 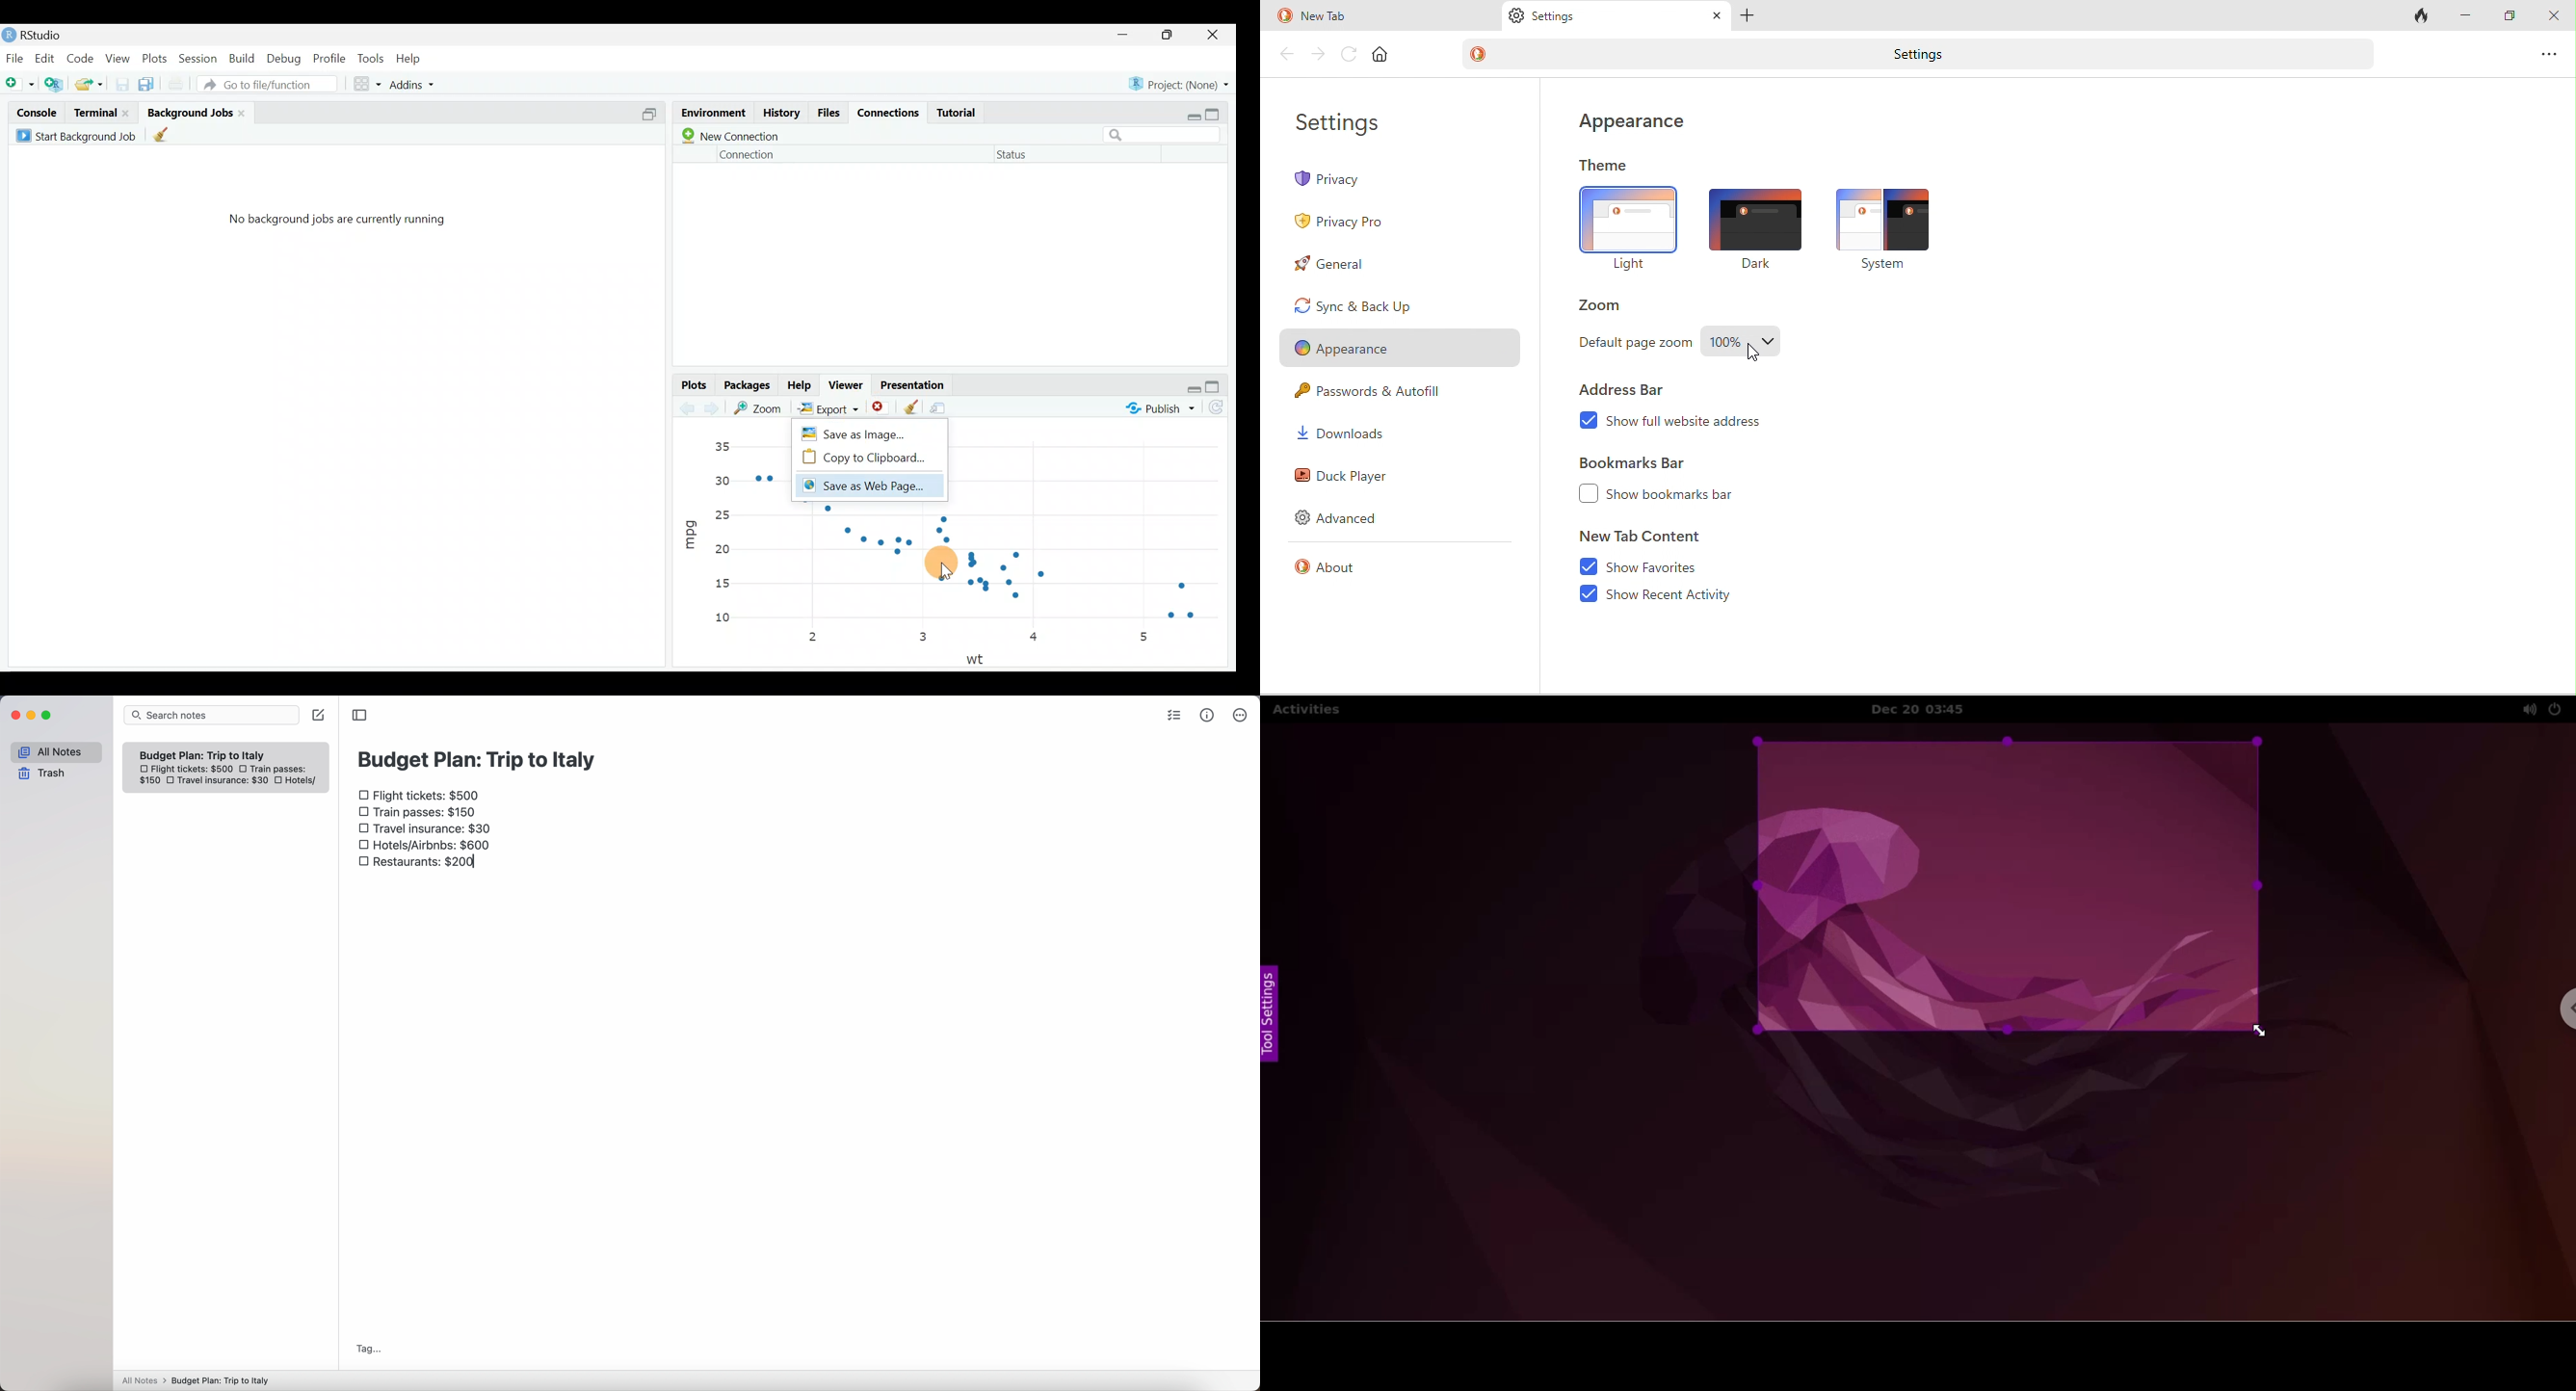 What do you see at coordinates (35, 112) in the screenshot?
I see `Console` at bounding box center [35, 112].